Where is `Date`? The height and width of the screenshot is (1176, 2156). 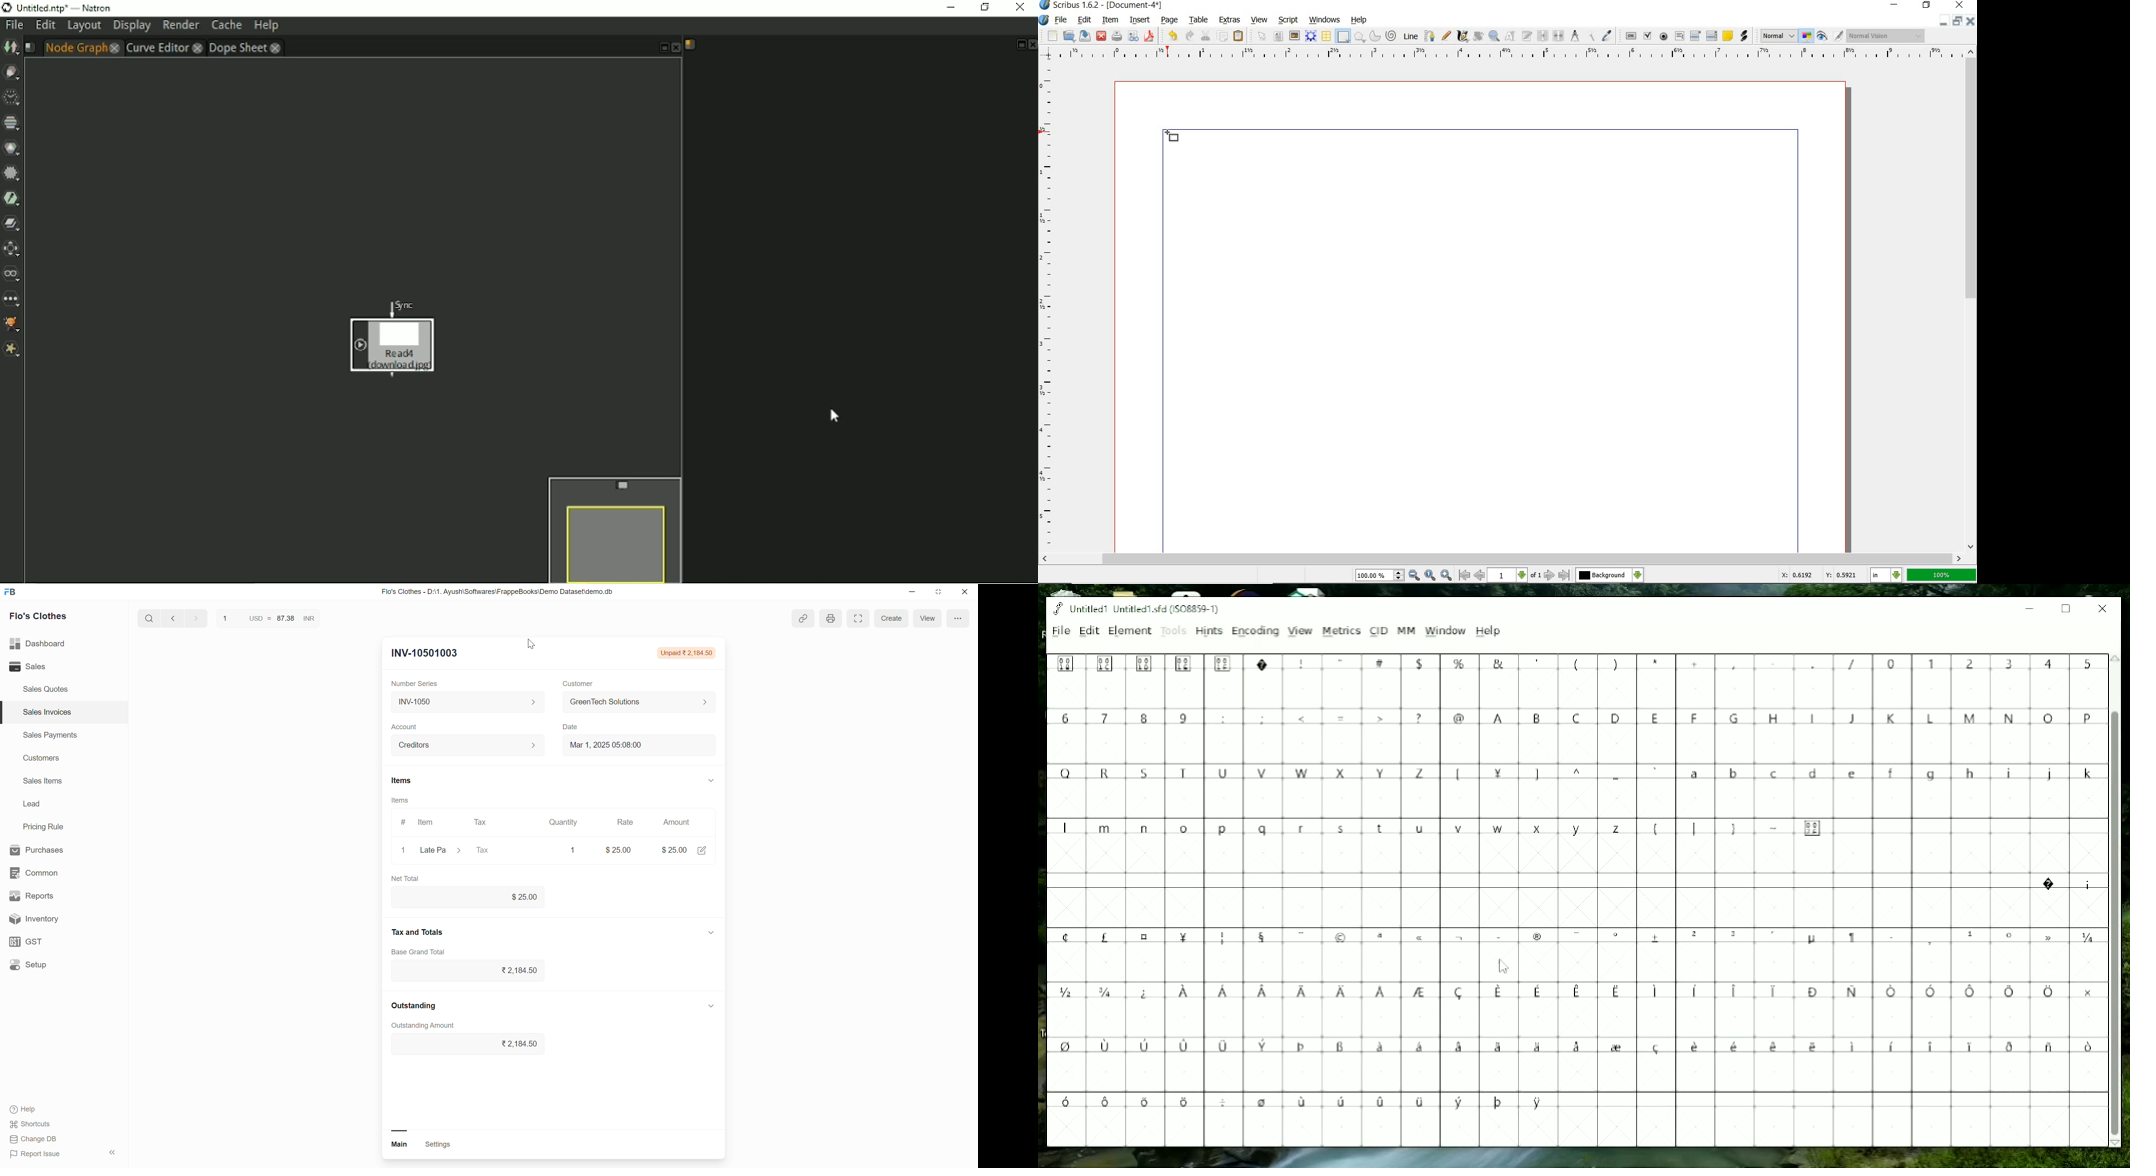
Date is located at coordinates (570, 727).